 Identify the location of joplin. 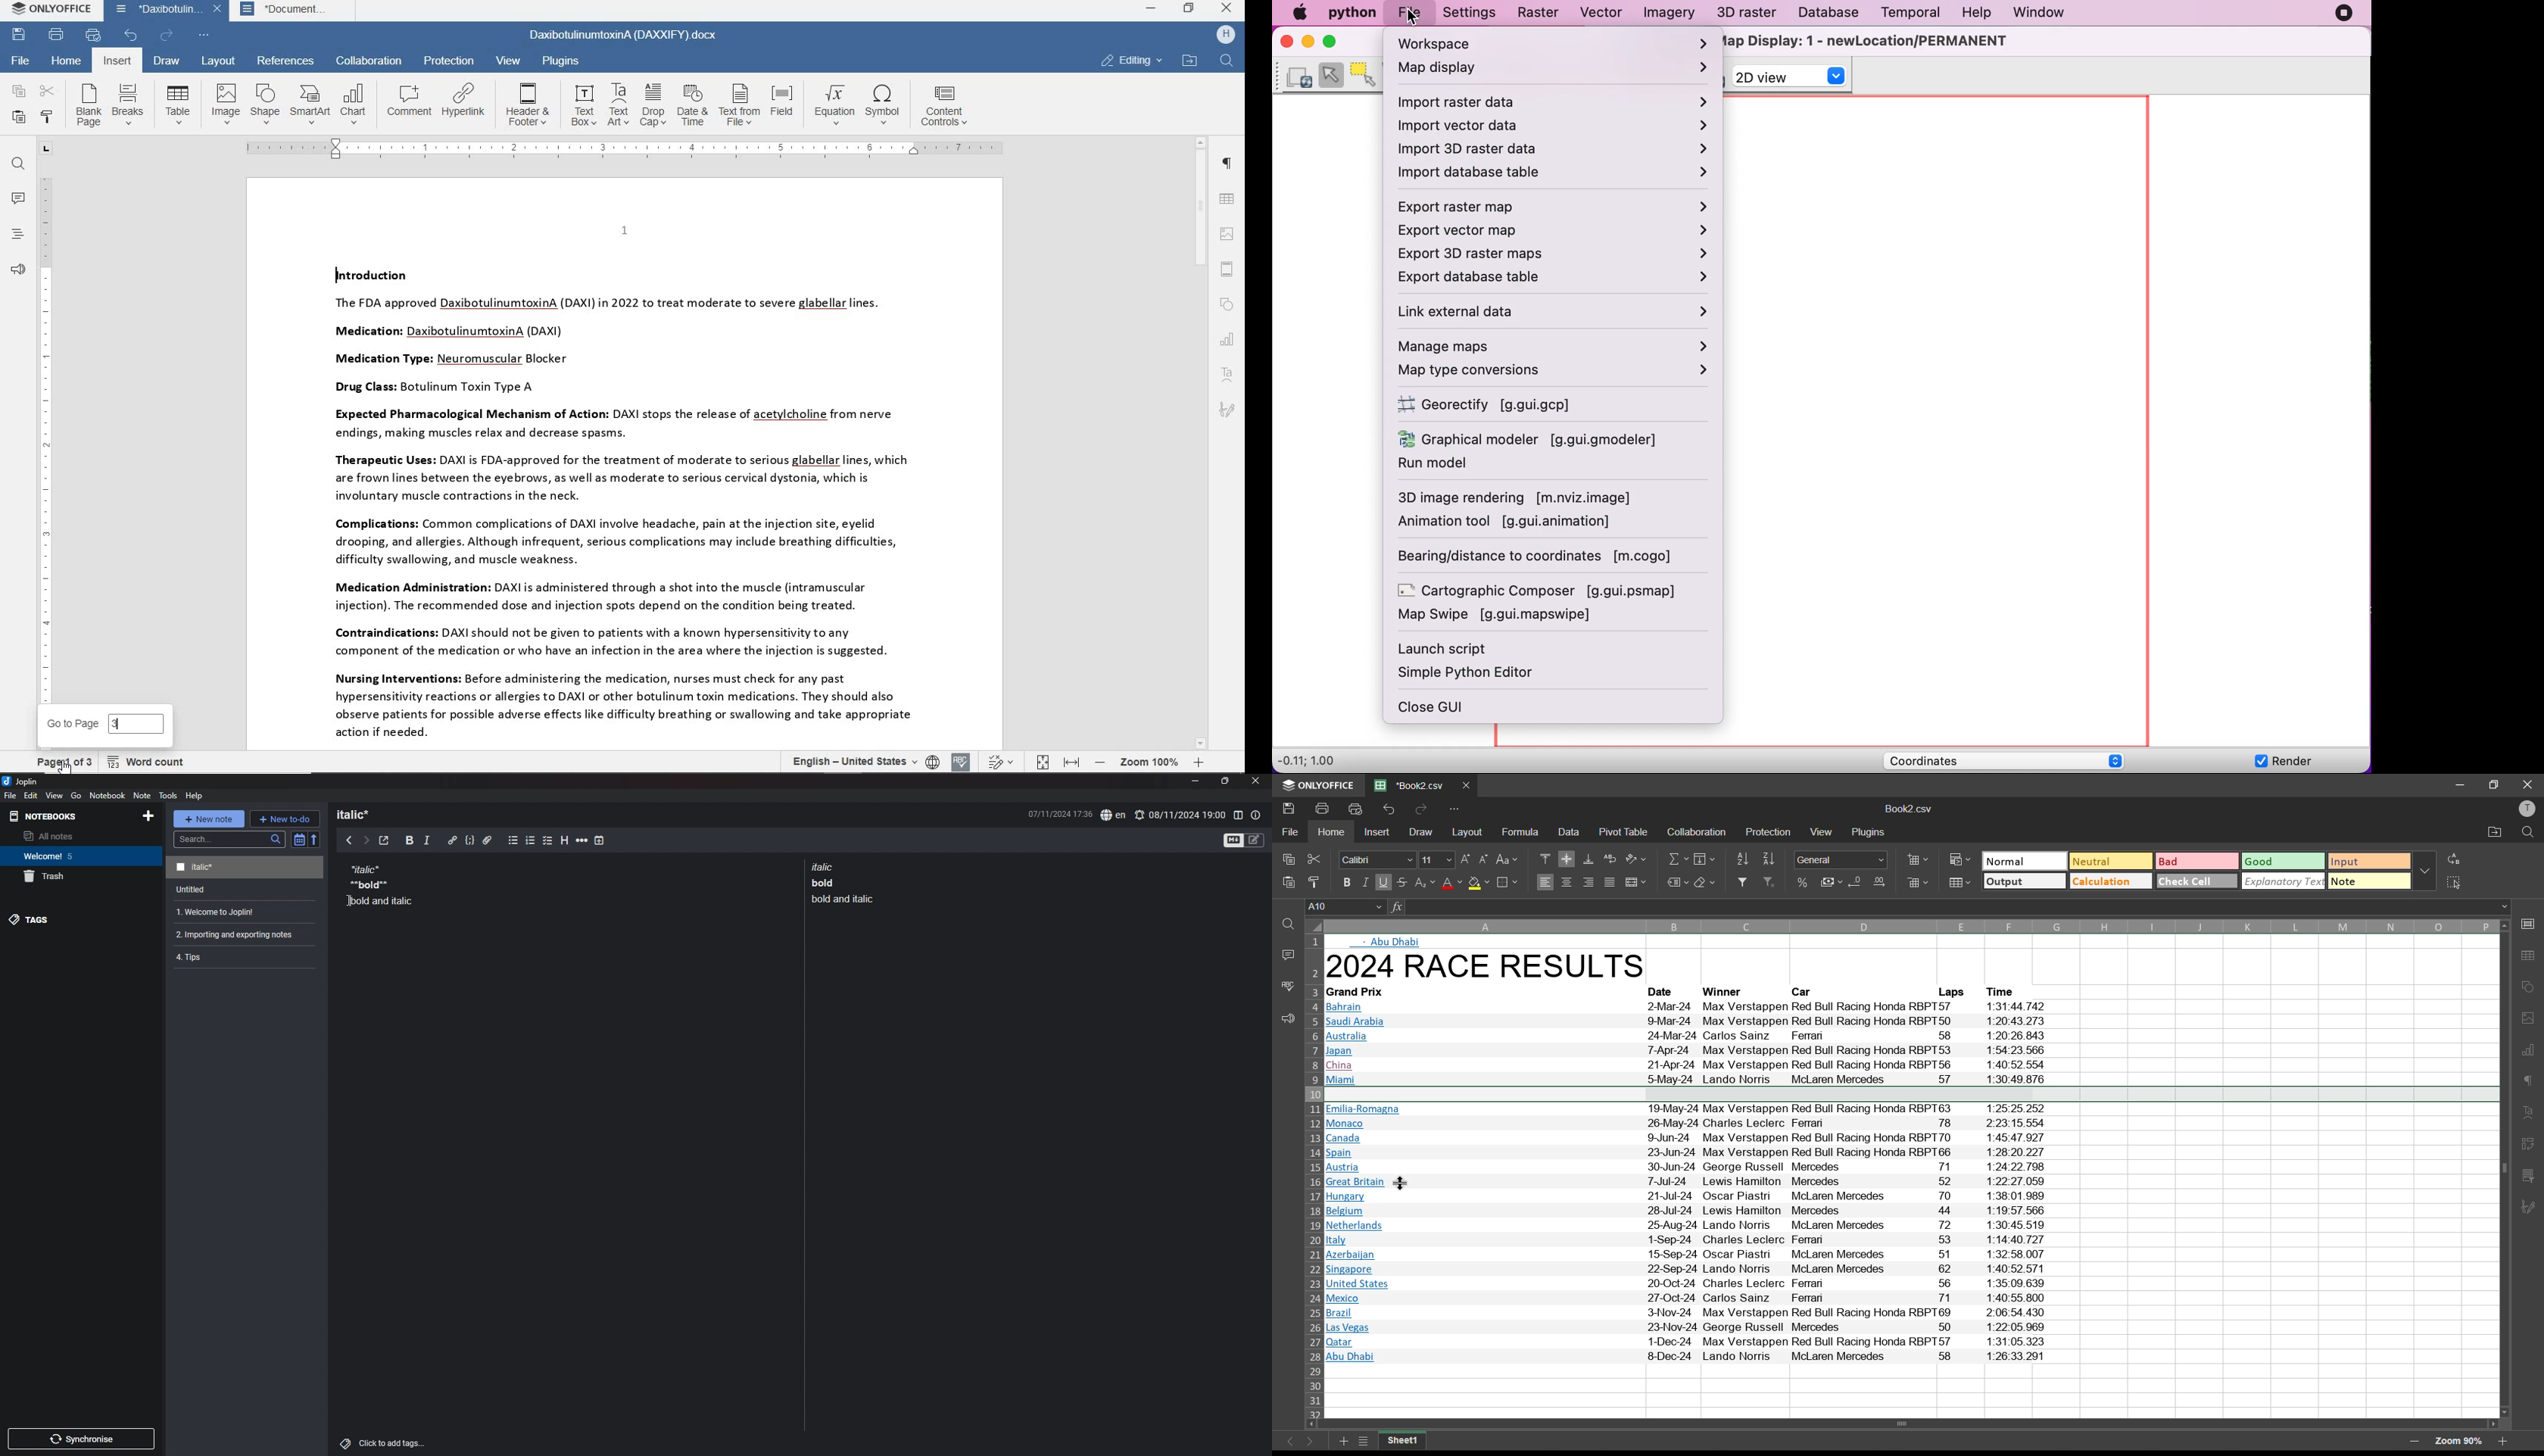
(20, 781).